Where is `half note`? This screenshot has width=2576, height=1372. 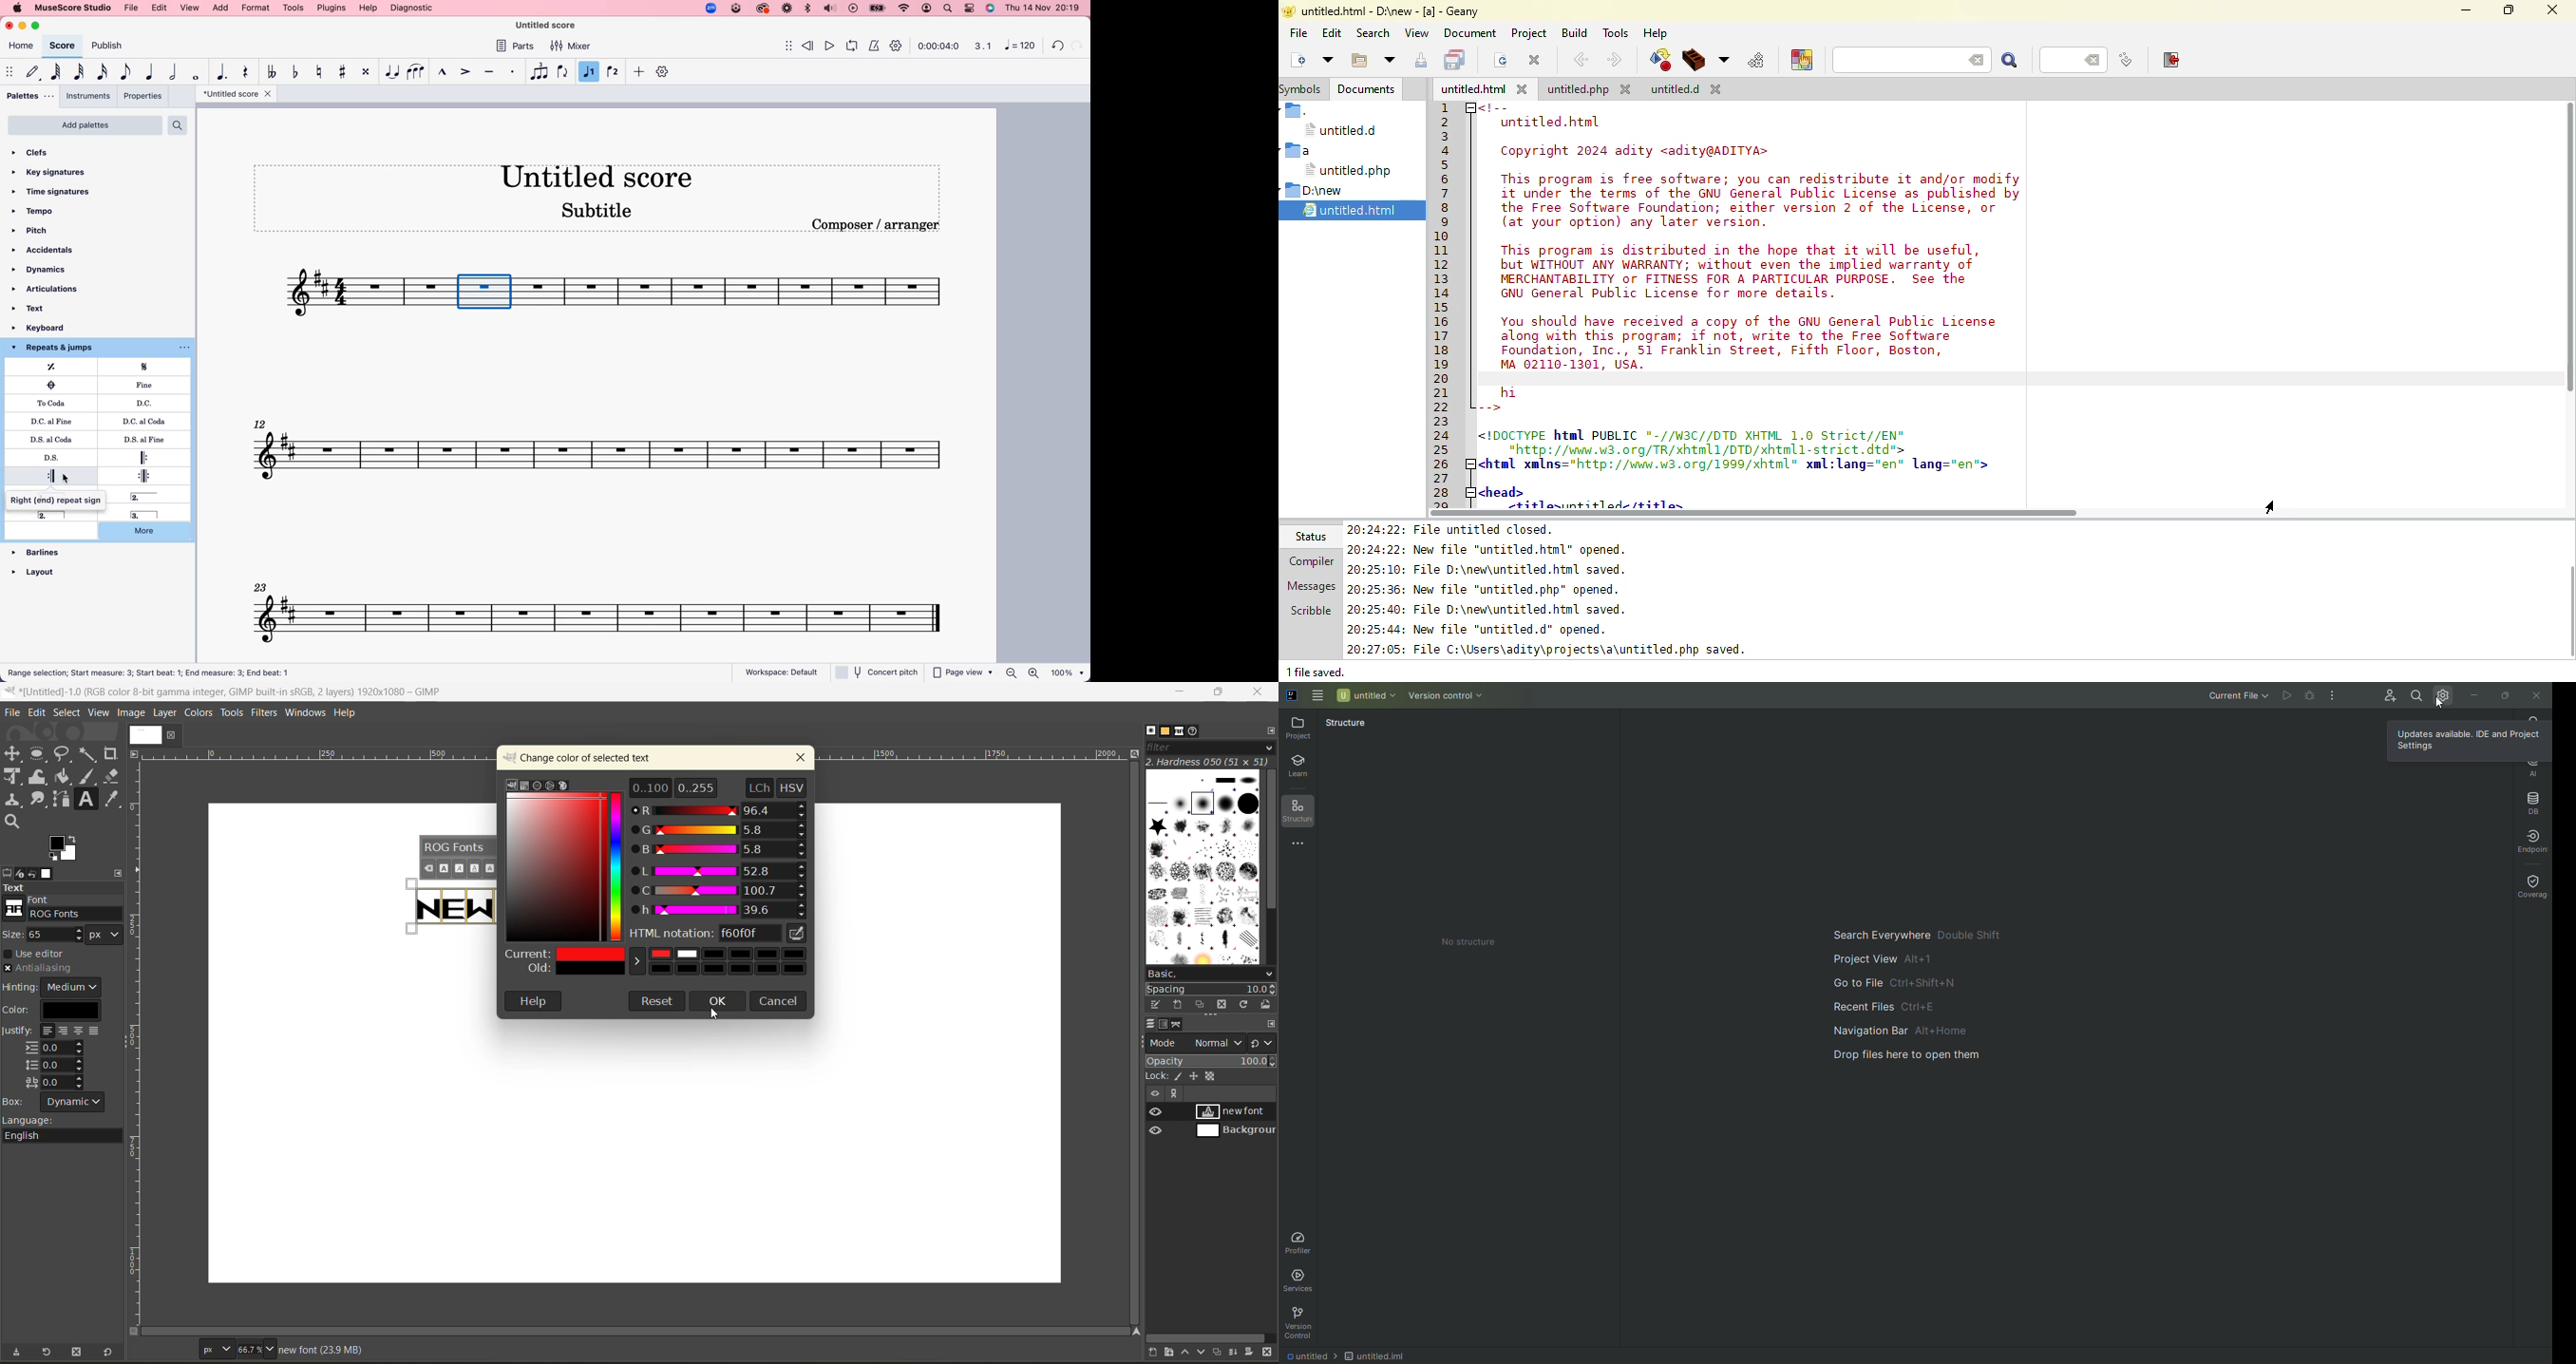 half note is located at coordinates (176, 71).